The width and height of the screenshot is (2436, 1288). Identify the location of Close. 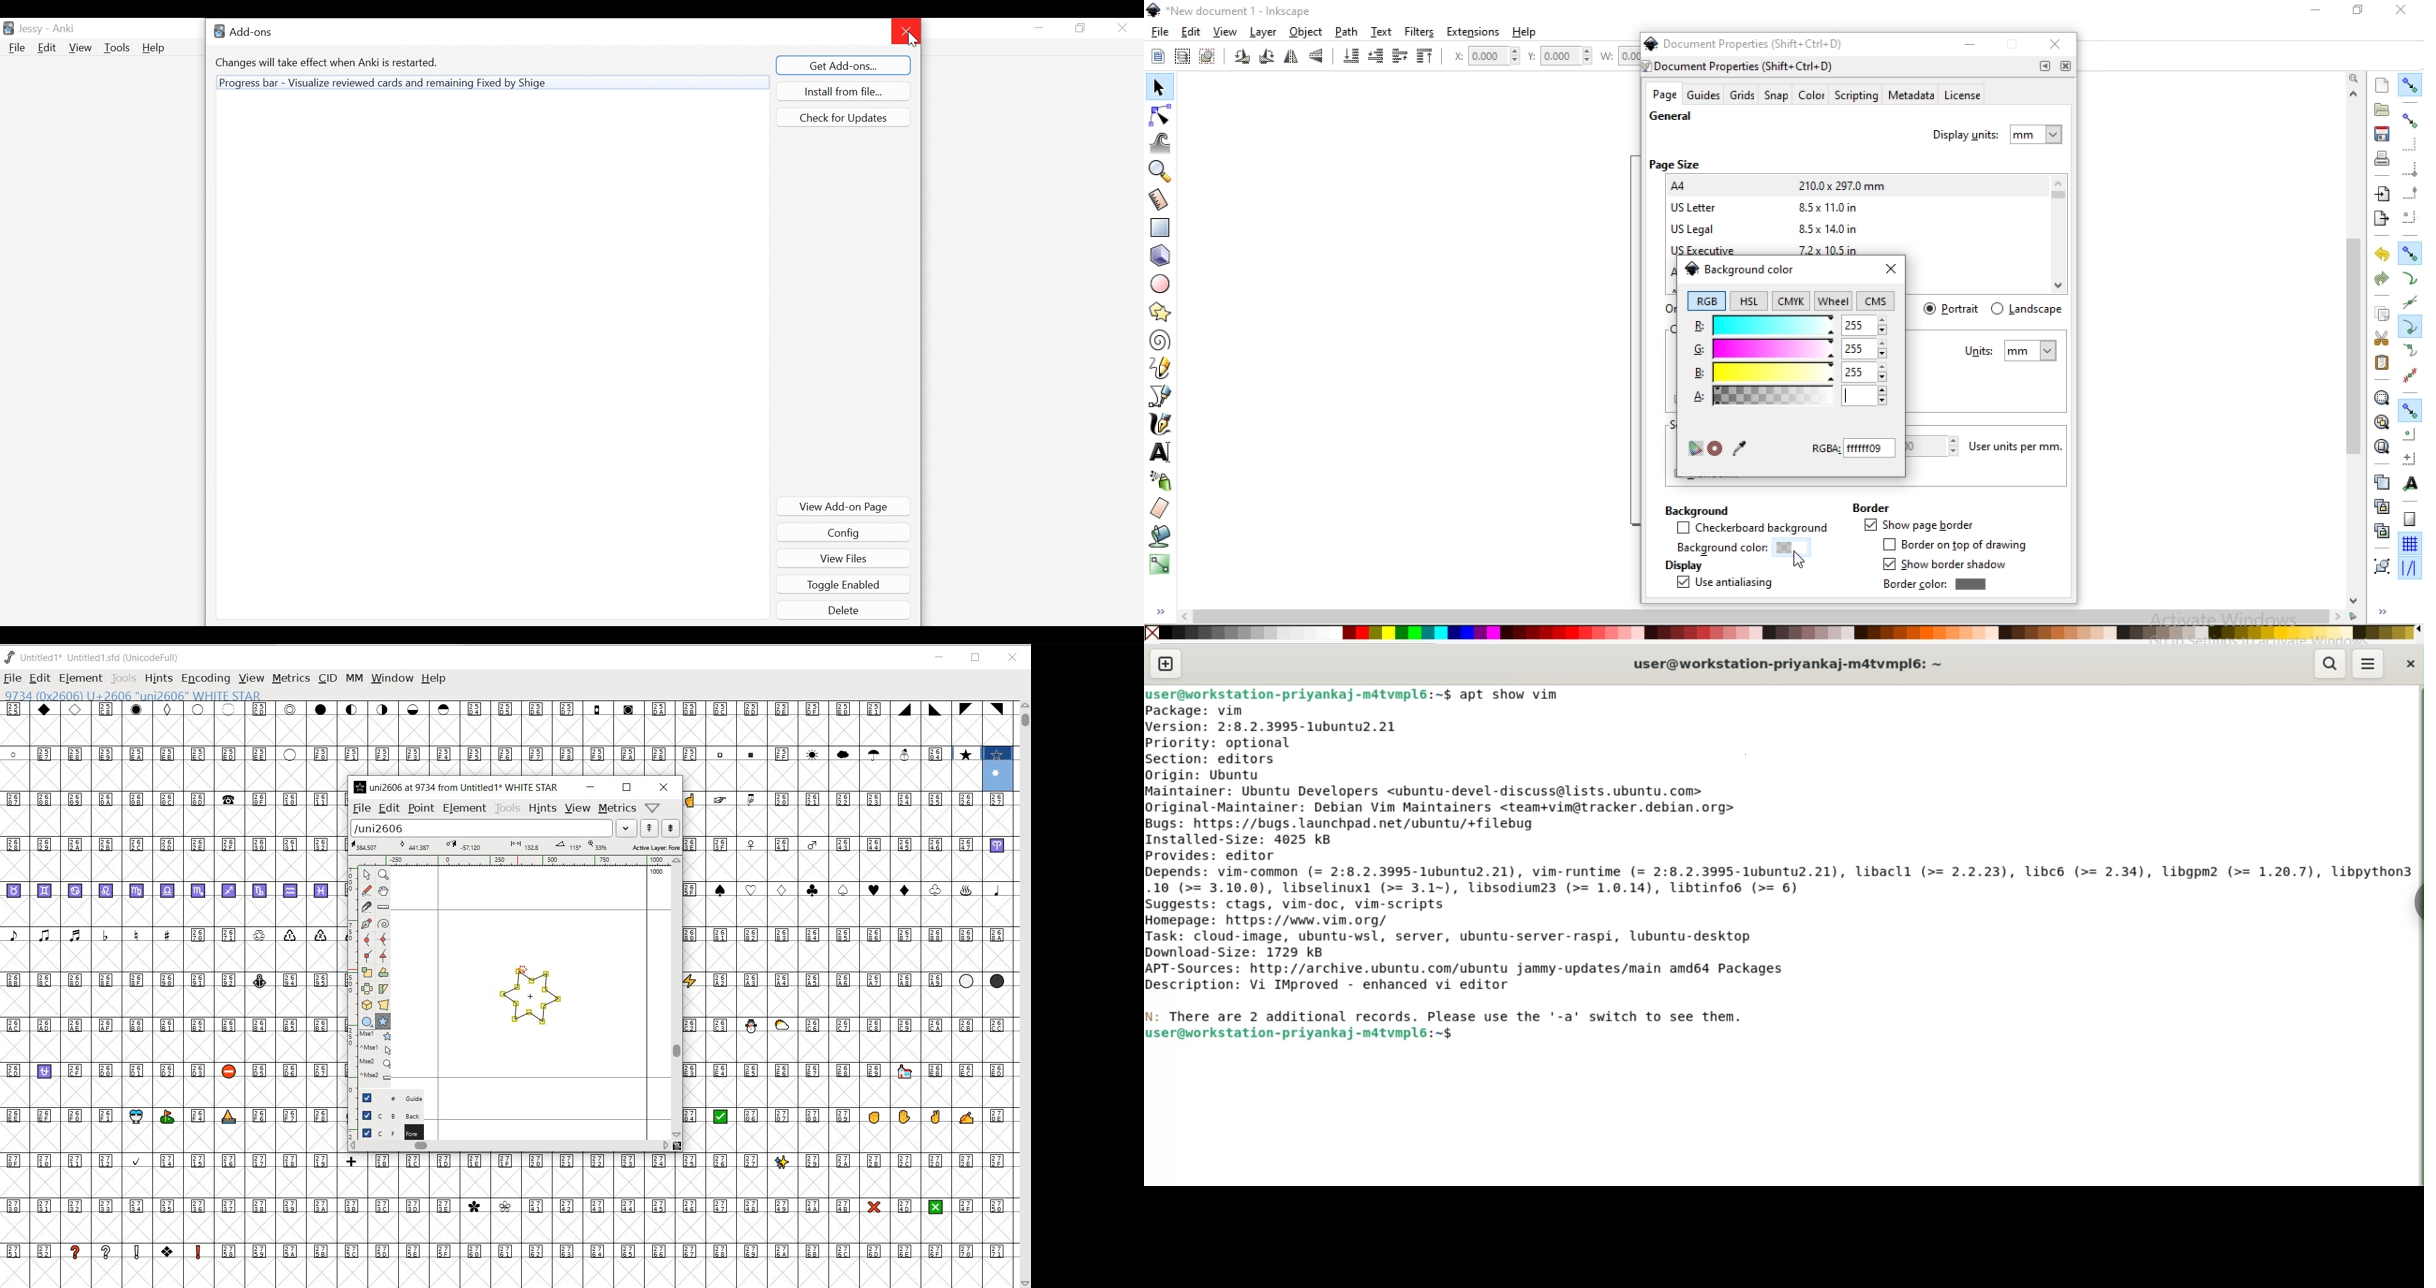
(1123, 29).